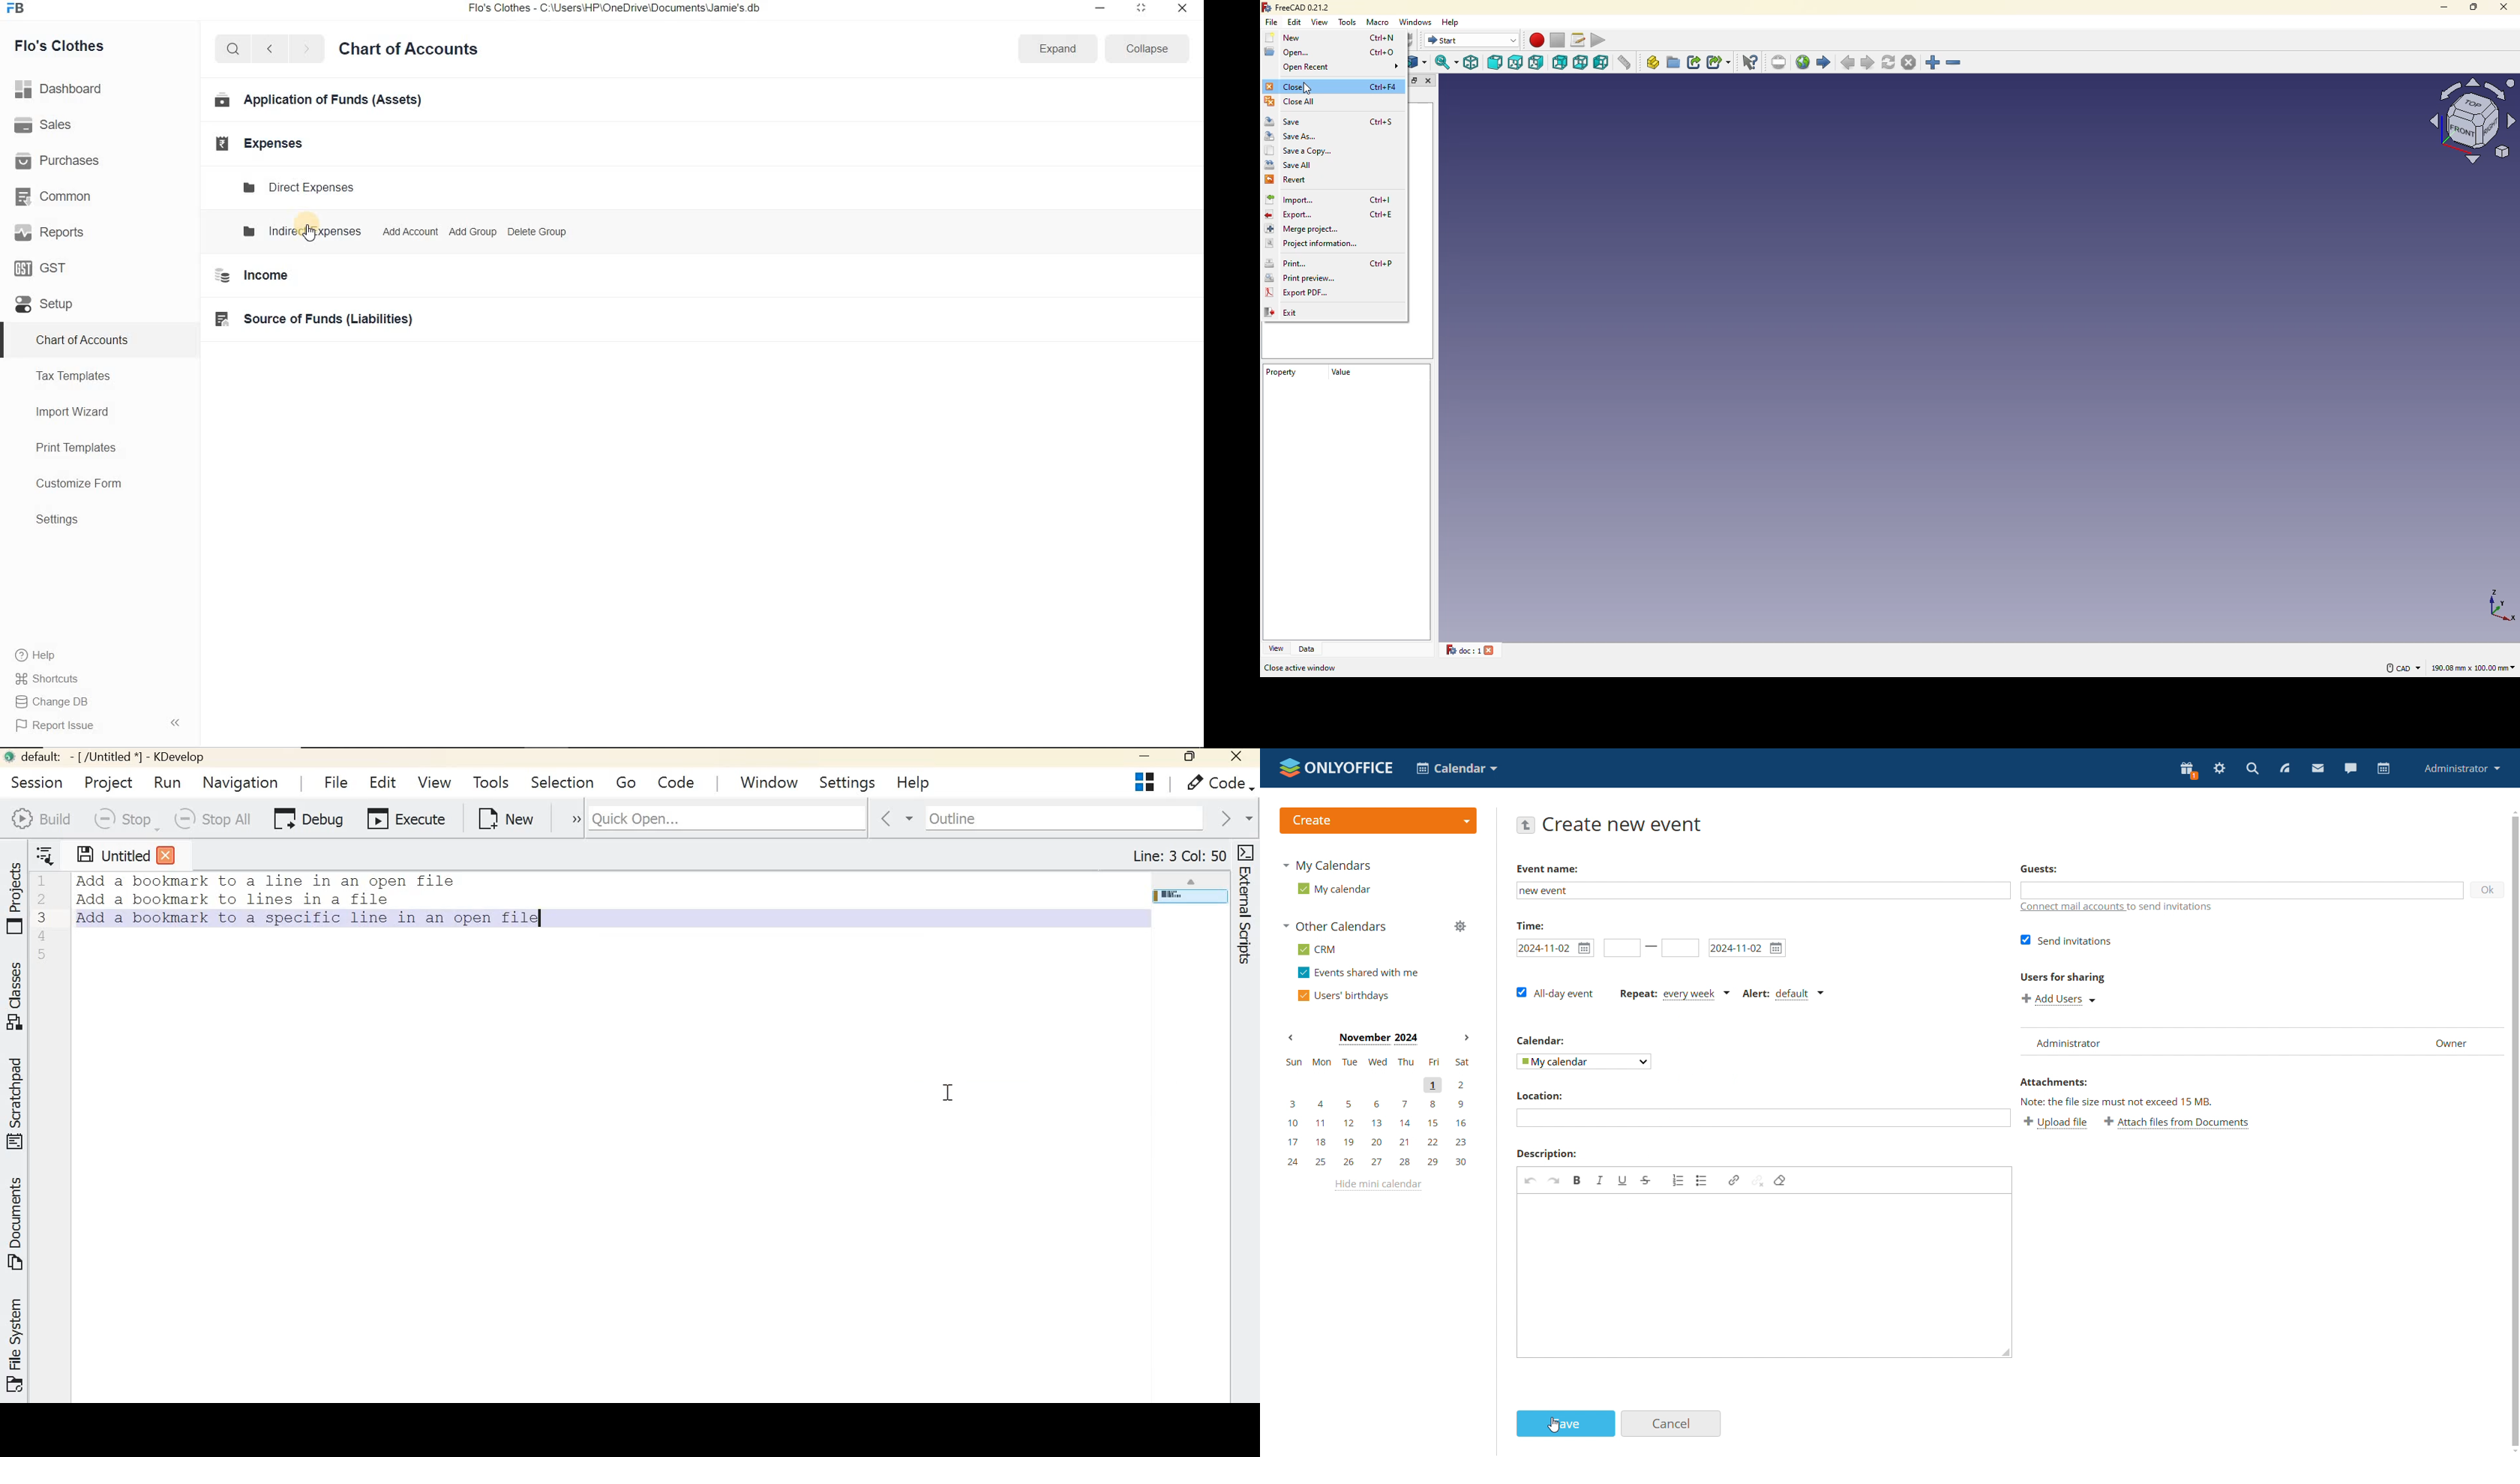 This screenshot has height=1484, width=2520. Describe the element at coordinates (57, 519) in the screenshot. I see `Settings` at that location.